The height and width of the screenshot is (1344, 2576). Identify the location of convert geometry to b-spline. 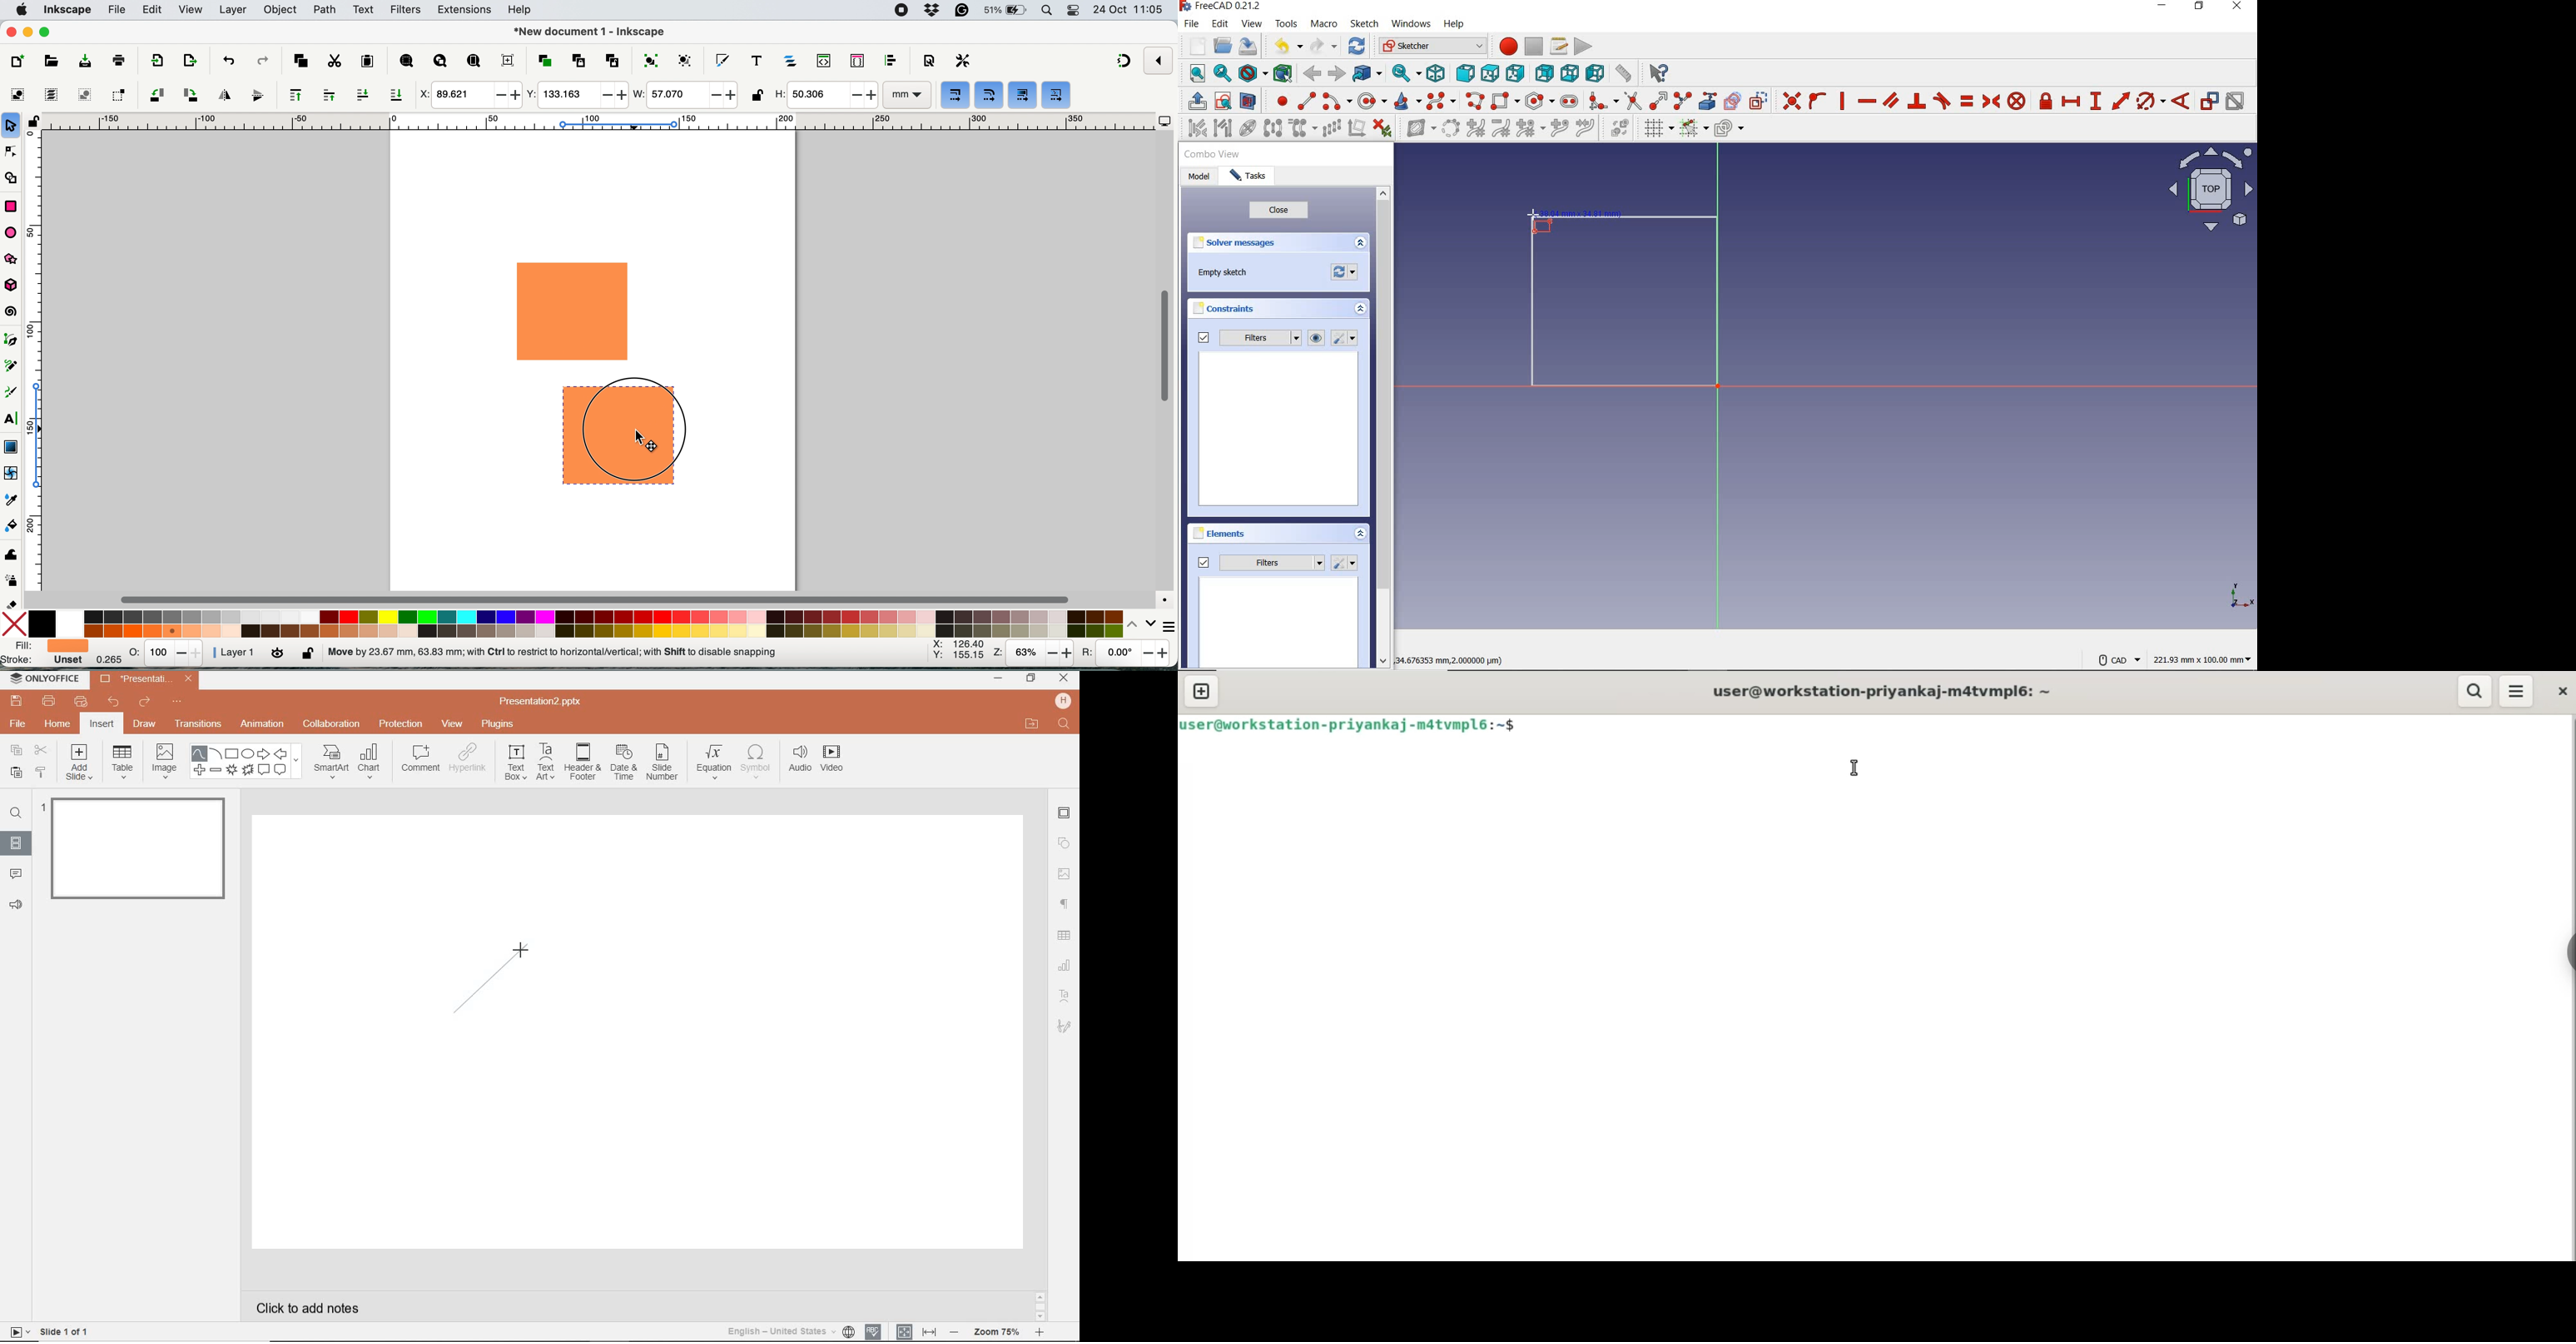
(1450, 128).